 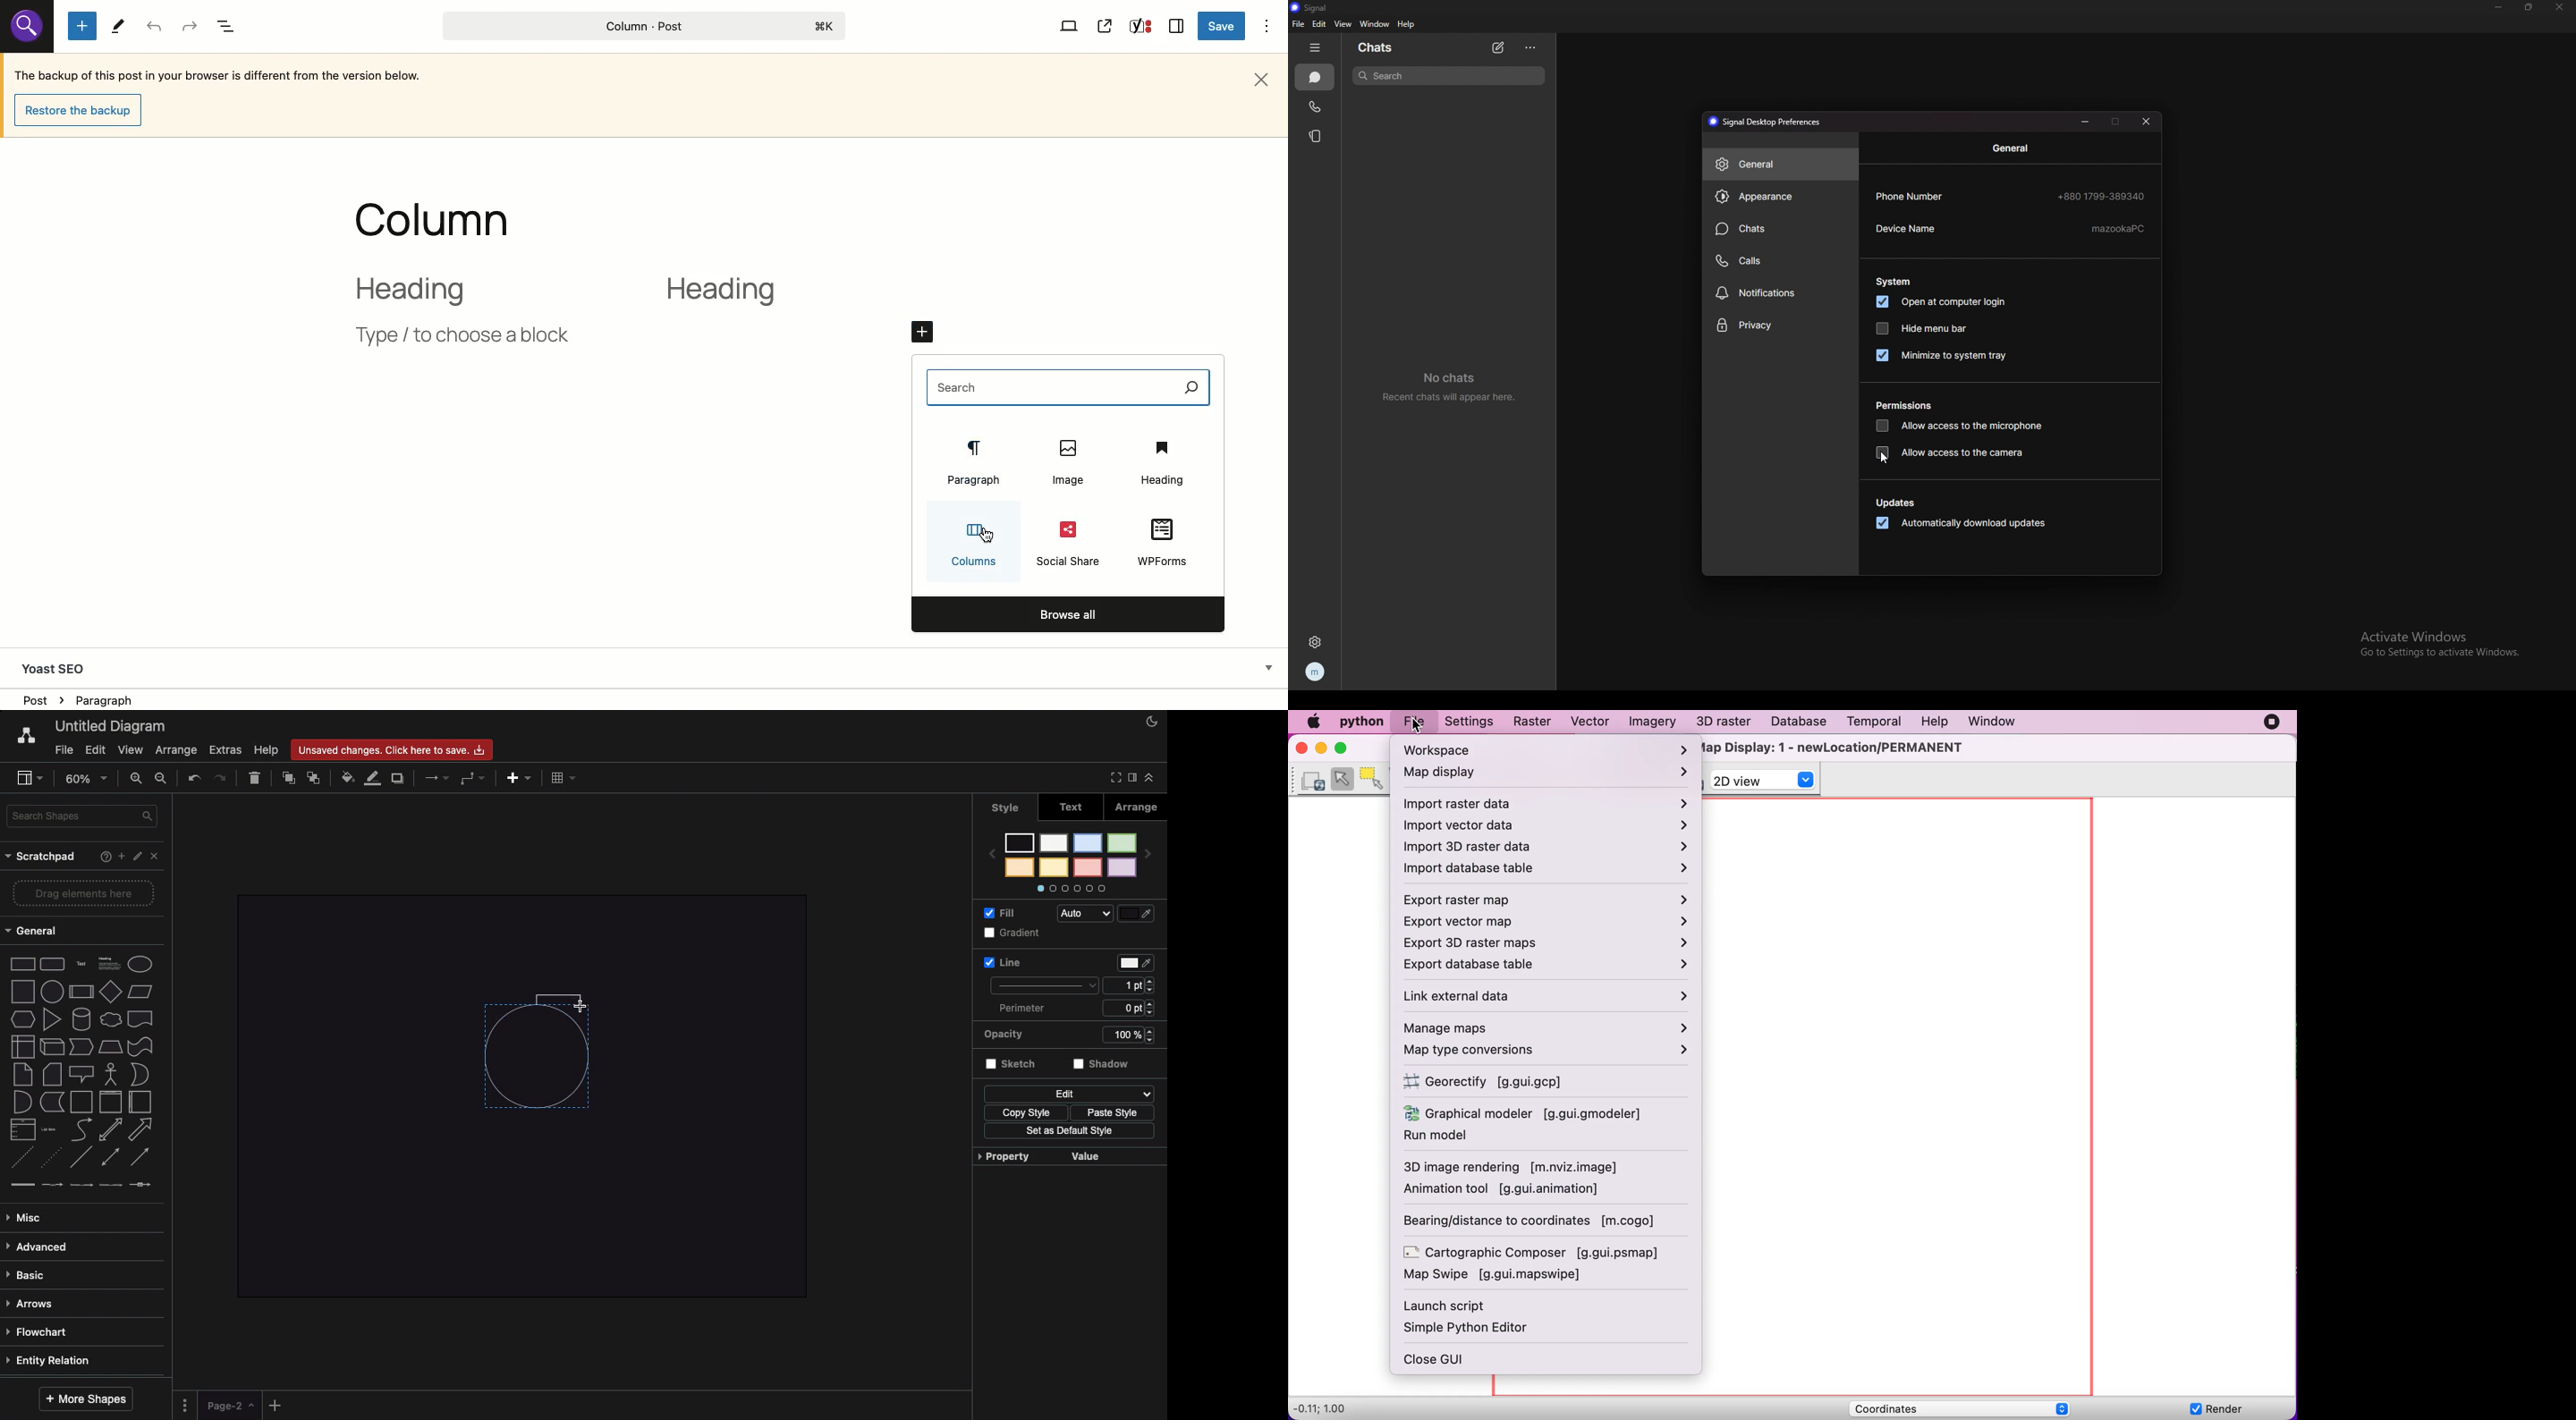 I want to click on Browse all, so click(x=1066, y=614).